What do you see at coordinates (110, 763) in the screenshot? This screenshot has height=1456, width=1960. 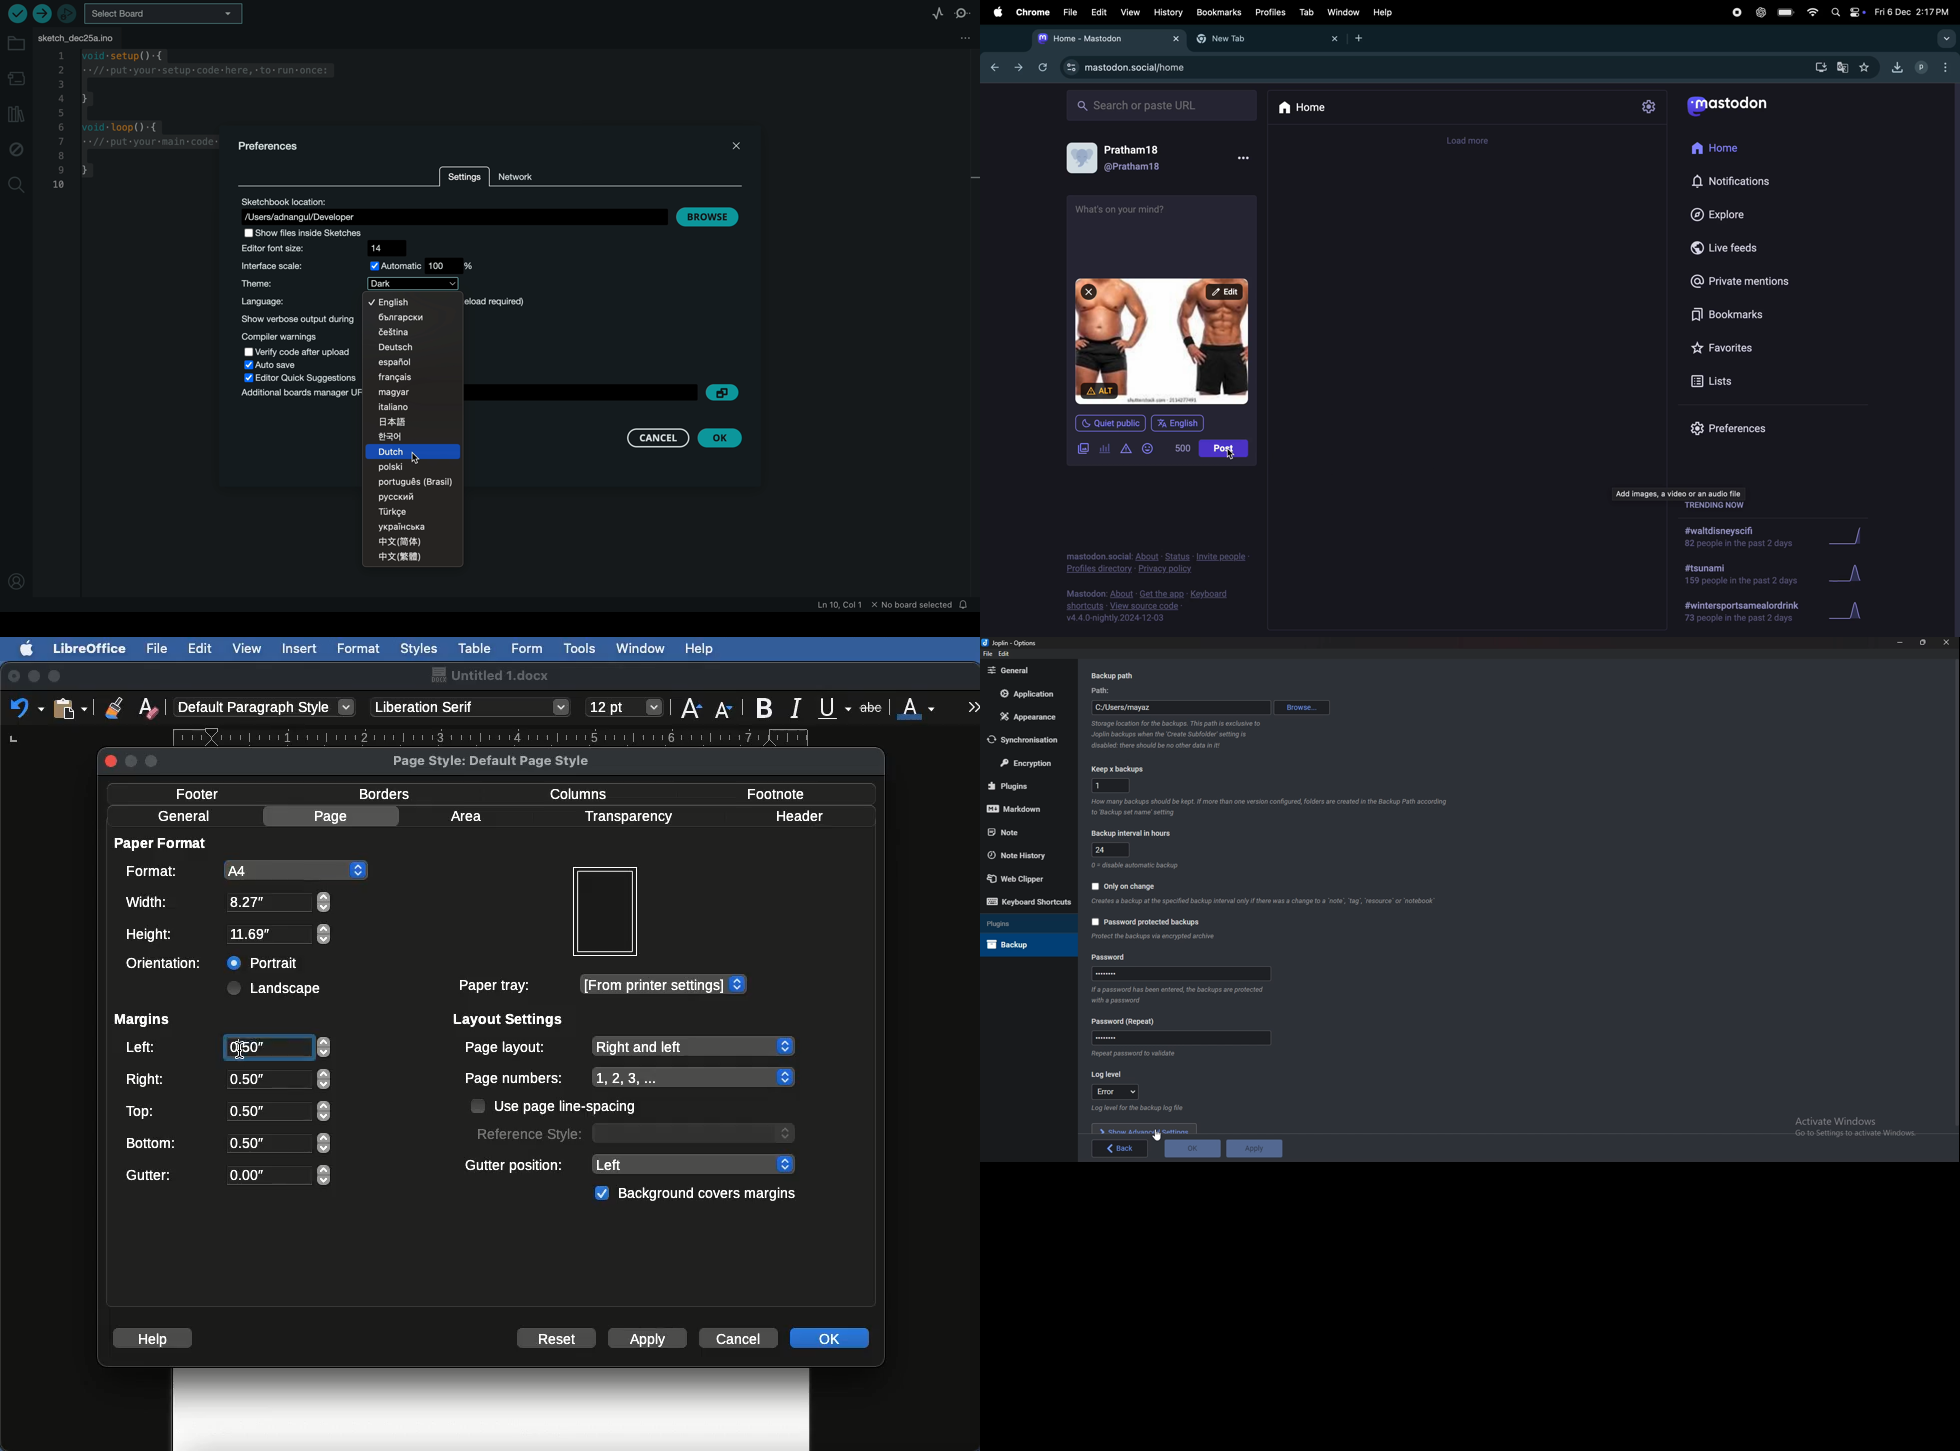 I see `close` at bounding box center [110, 763].